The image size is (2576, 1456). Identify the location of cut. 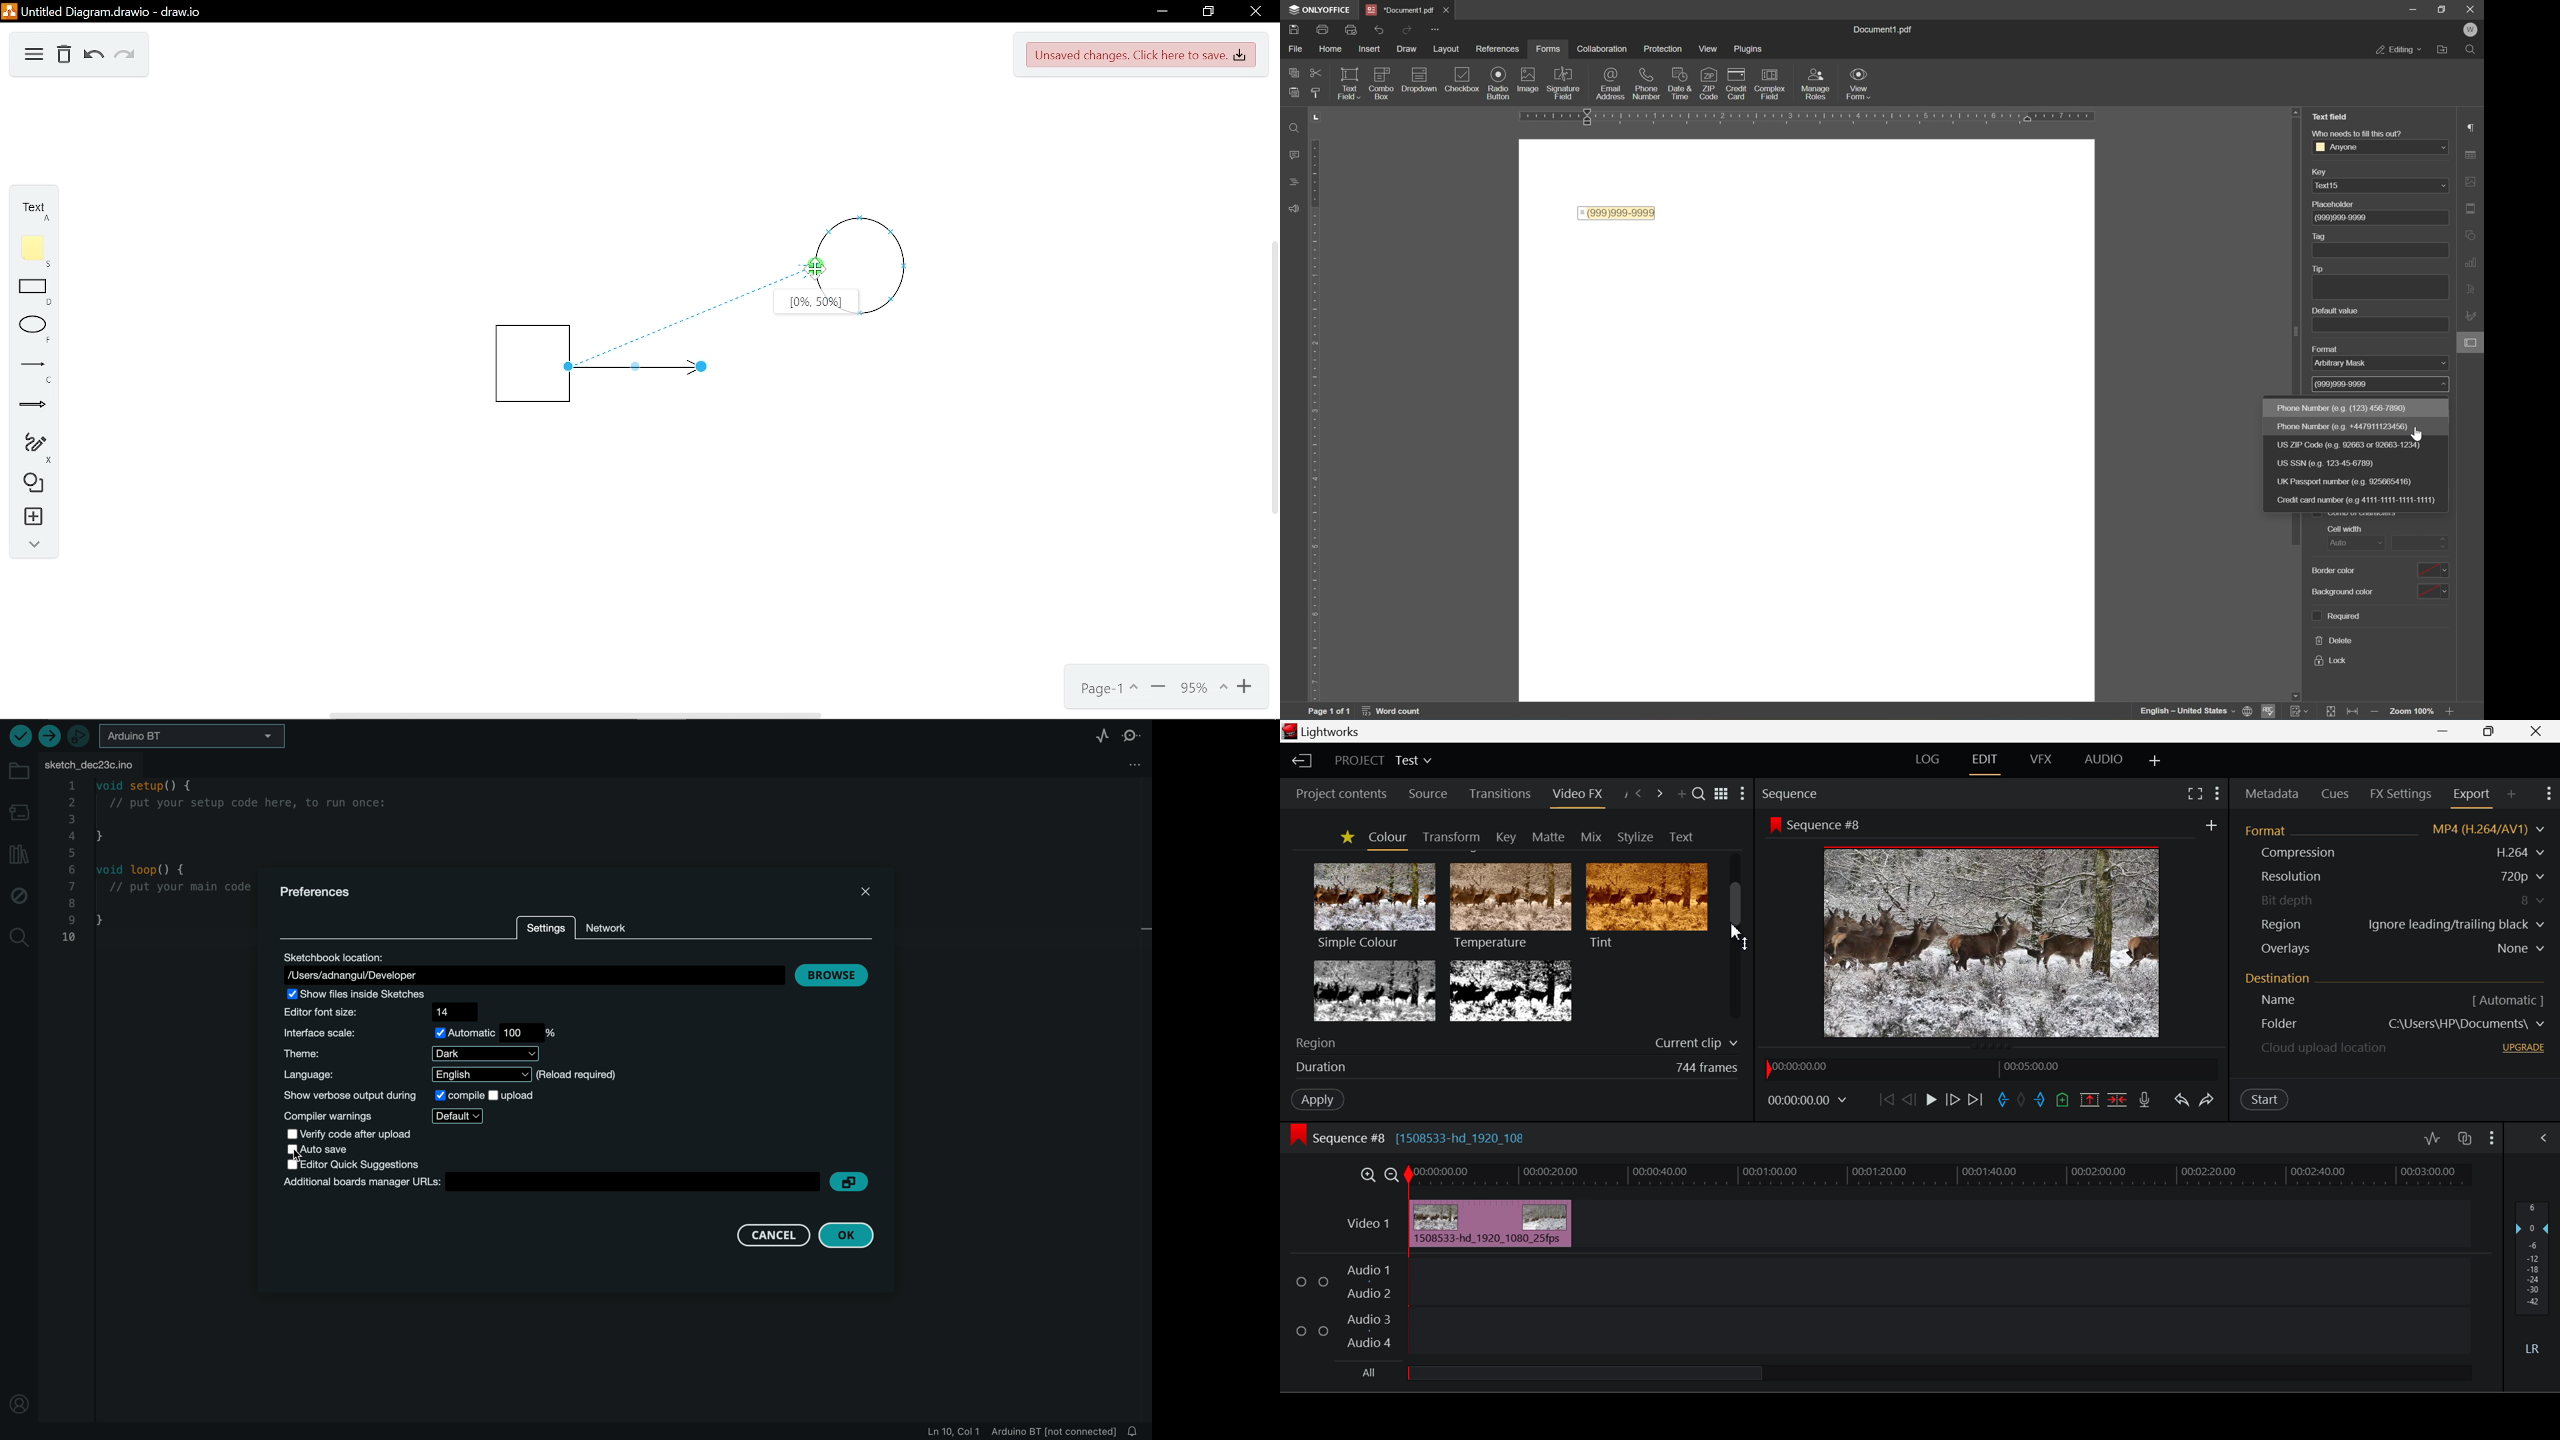
(1316, 72).